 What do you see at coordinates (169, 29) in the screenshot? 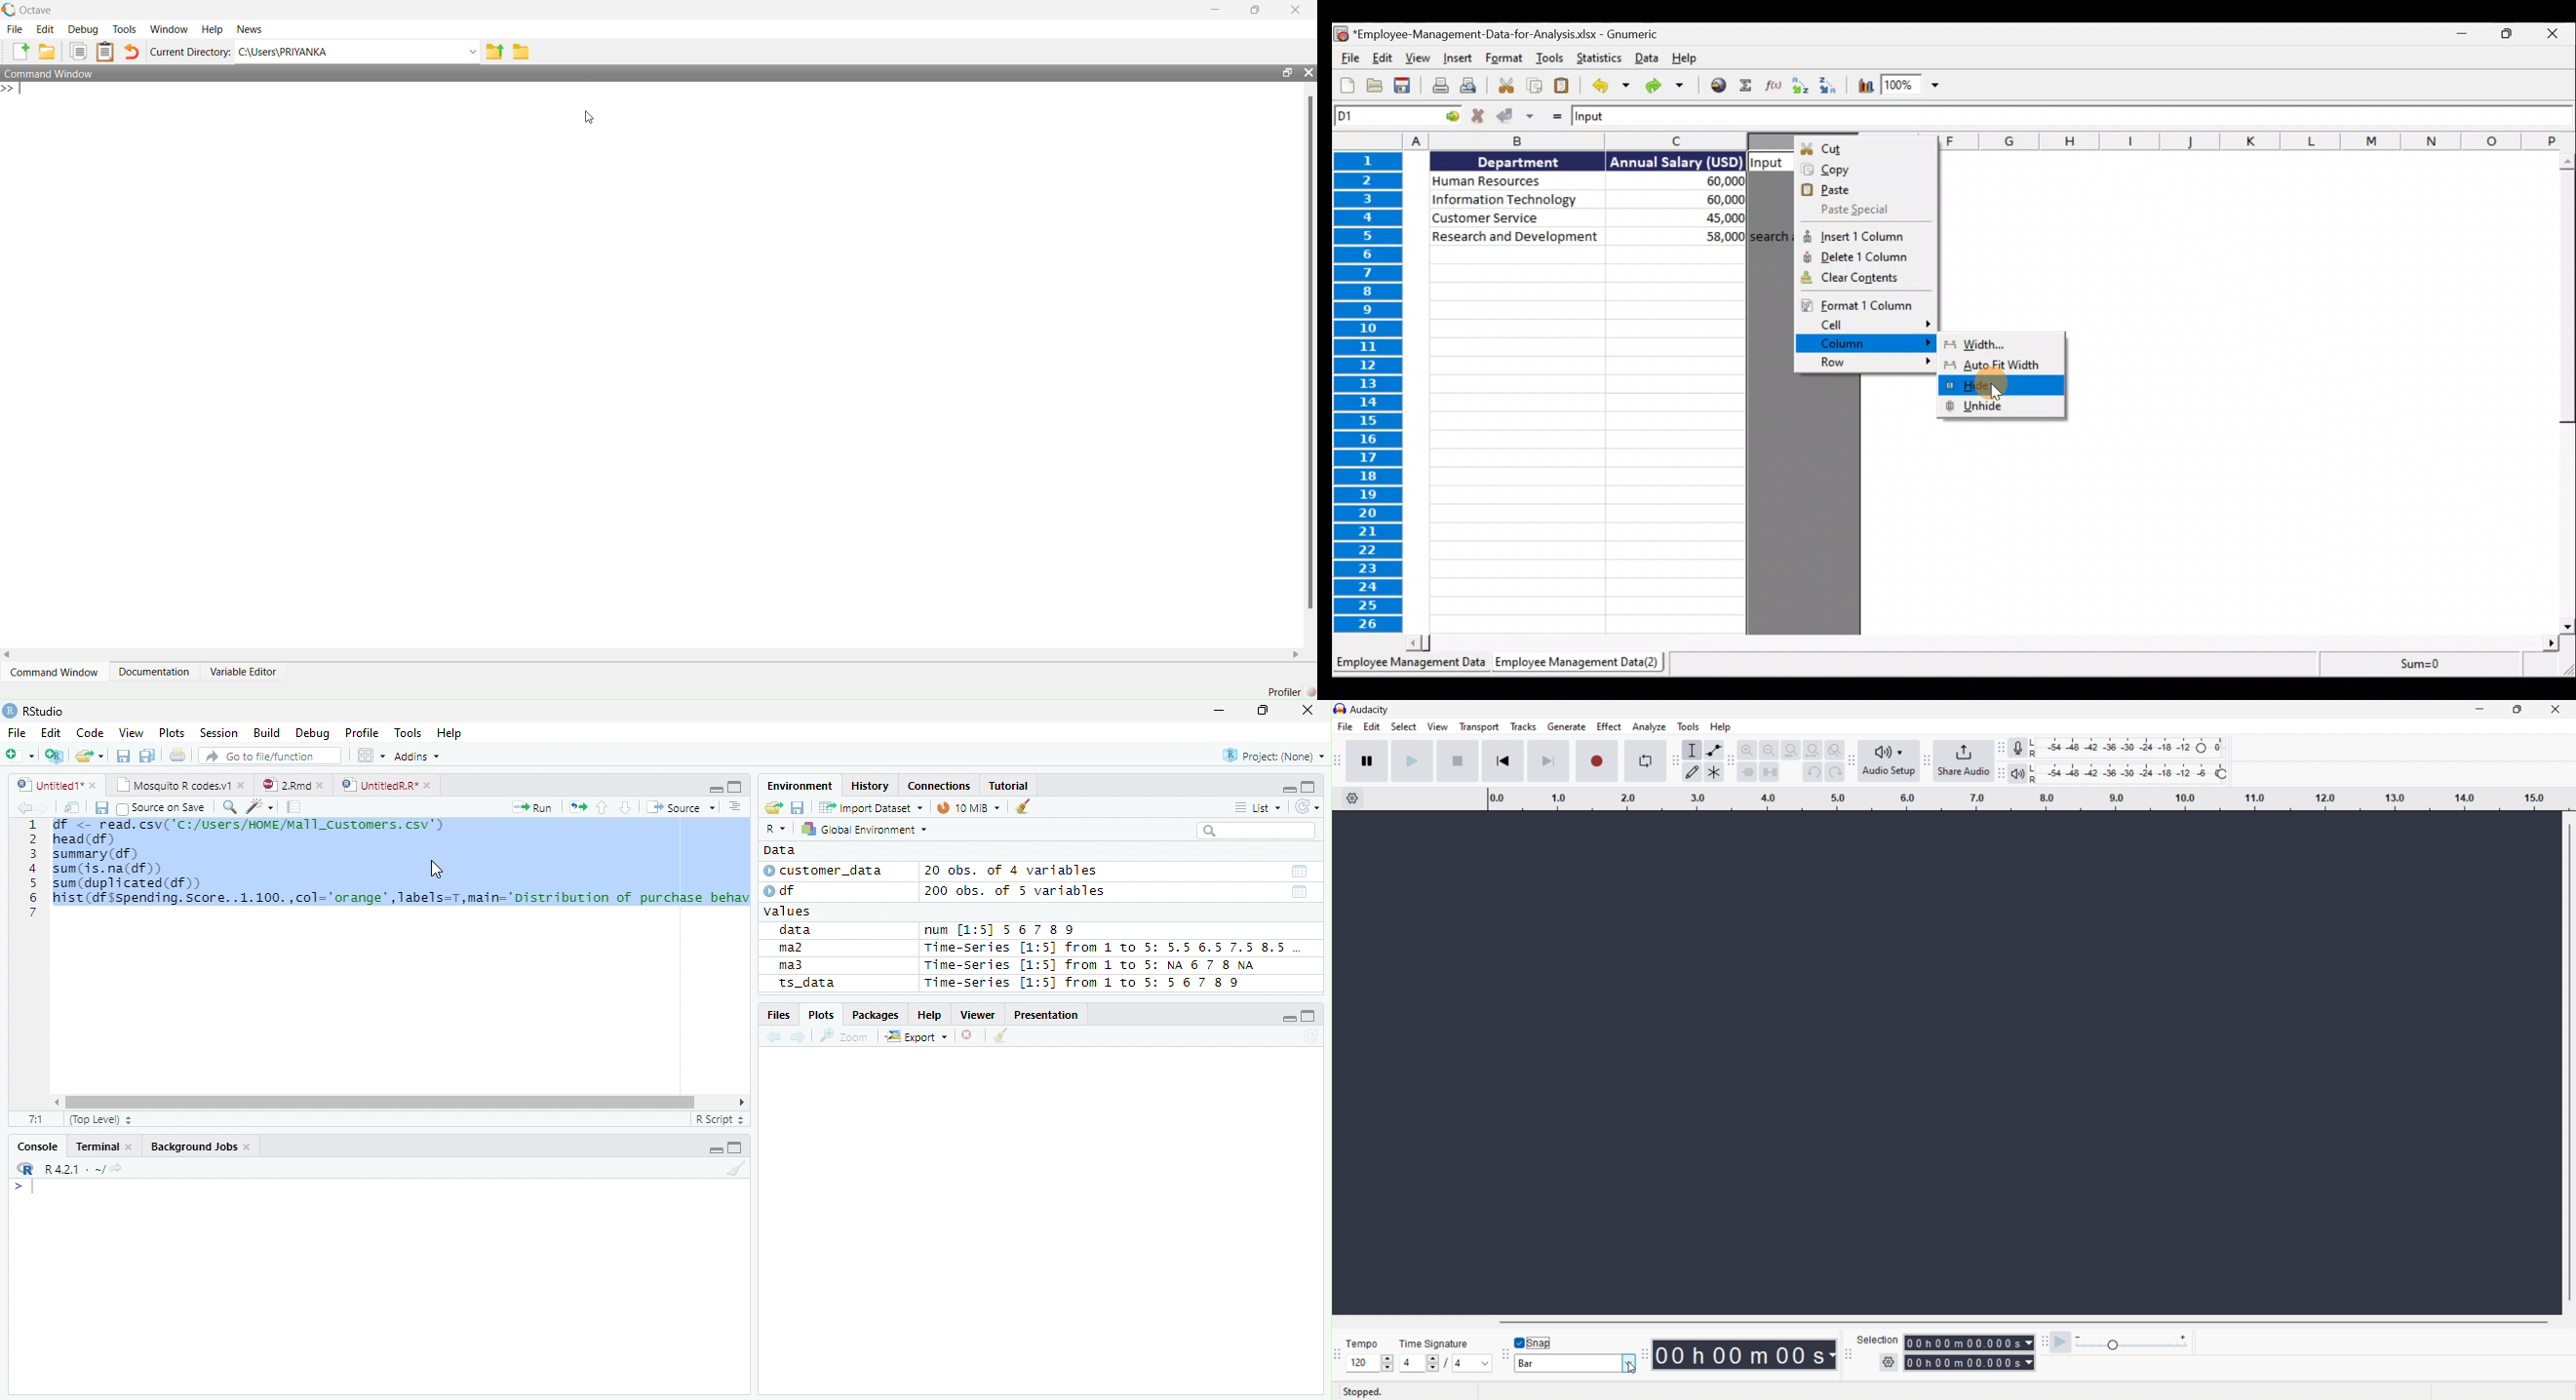
I see `Window` at bounding box center [169, 29].